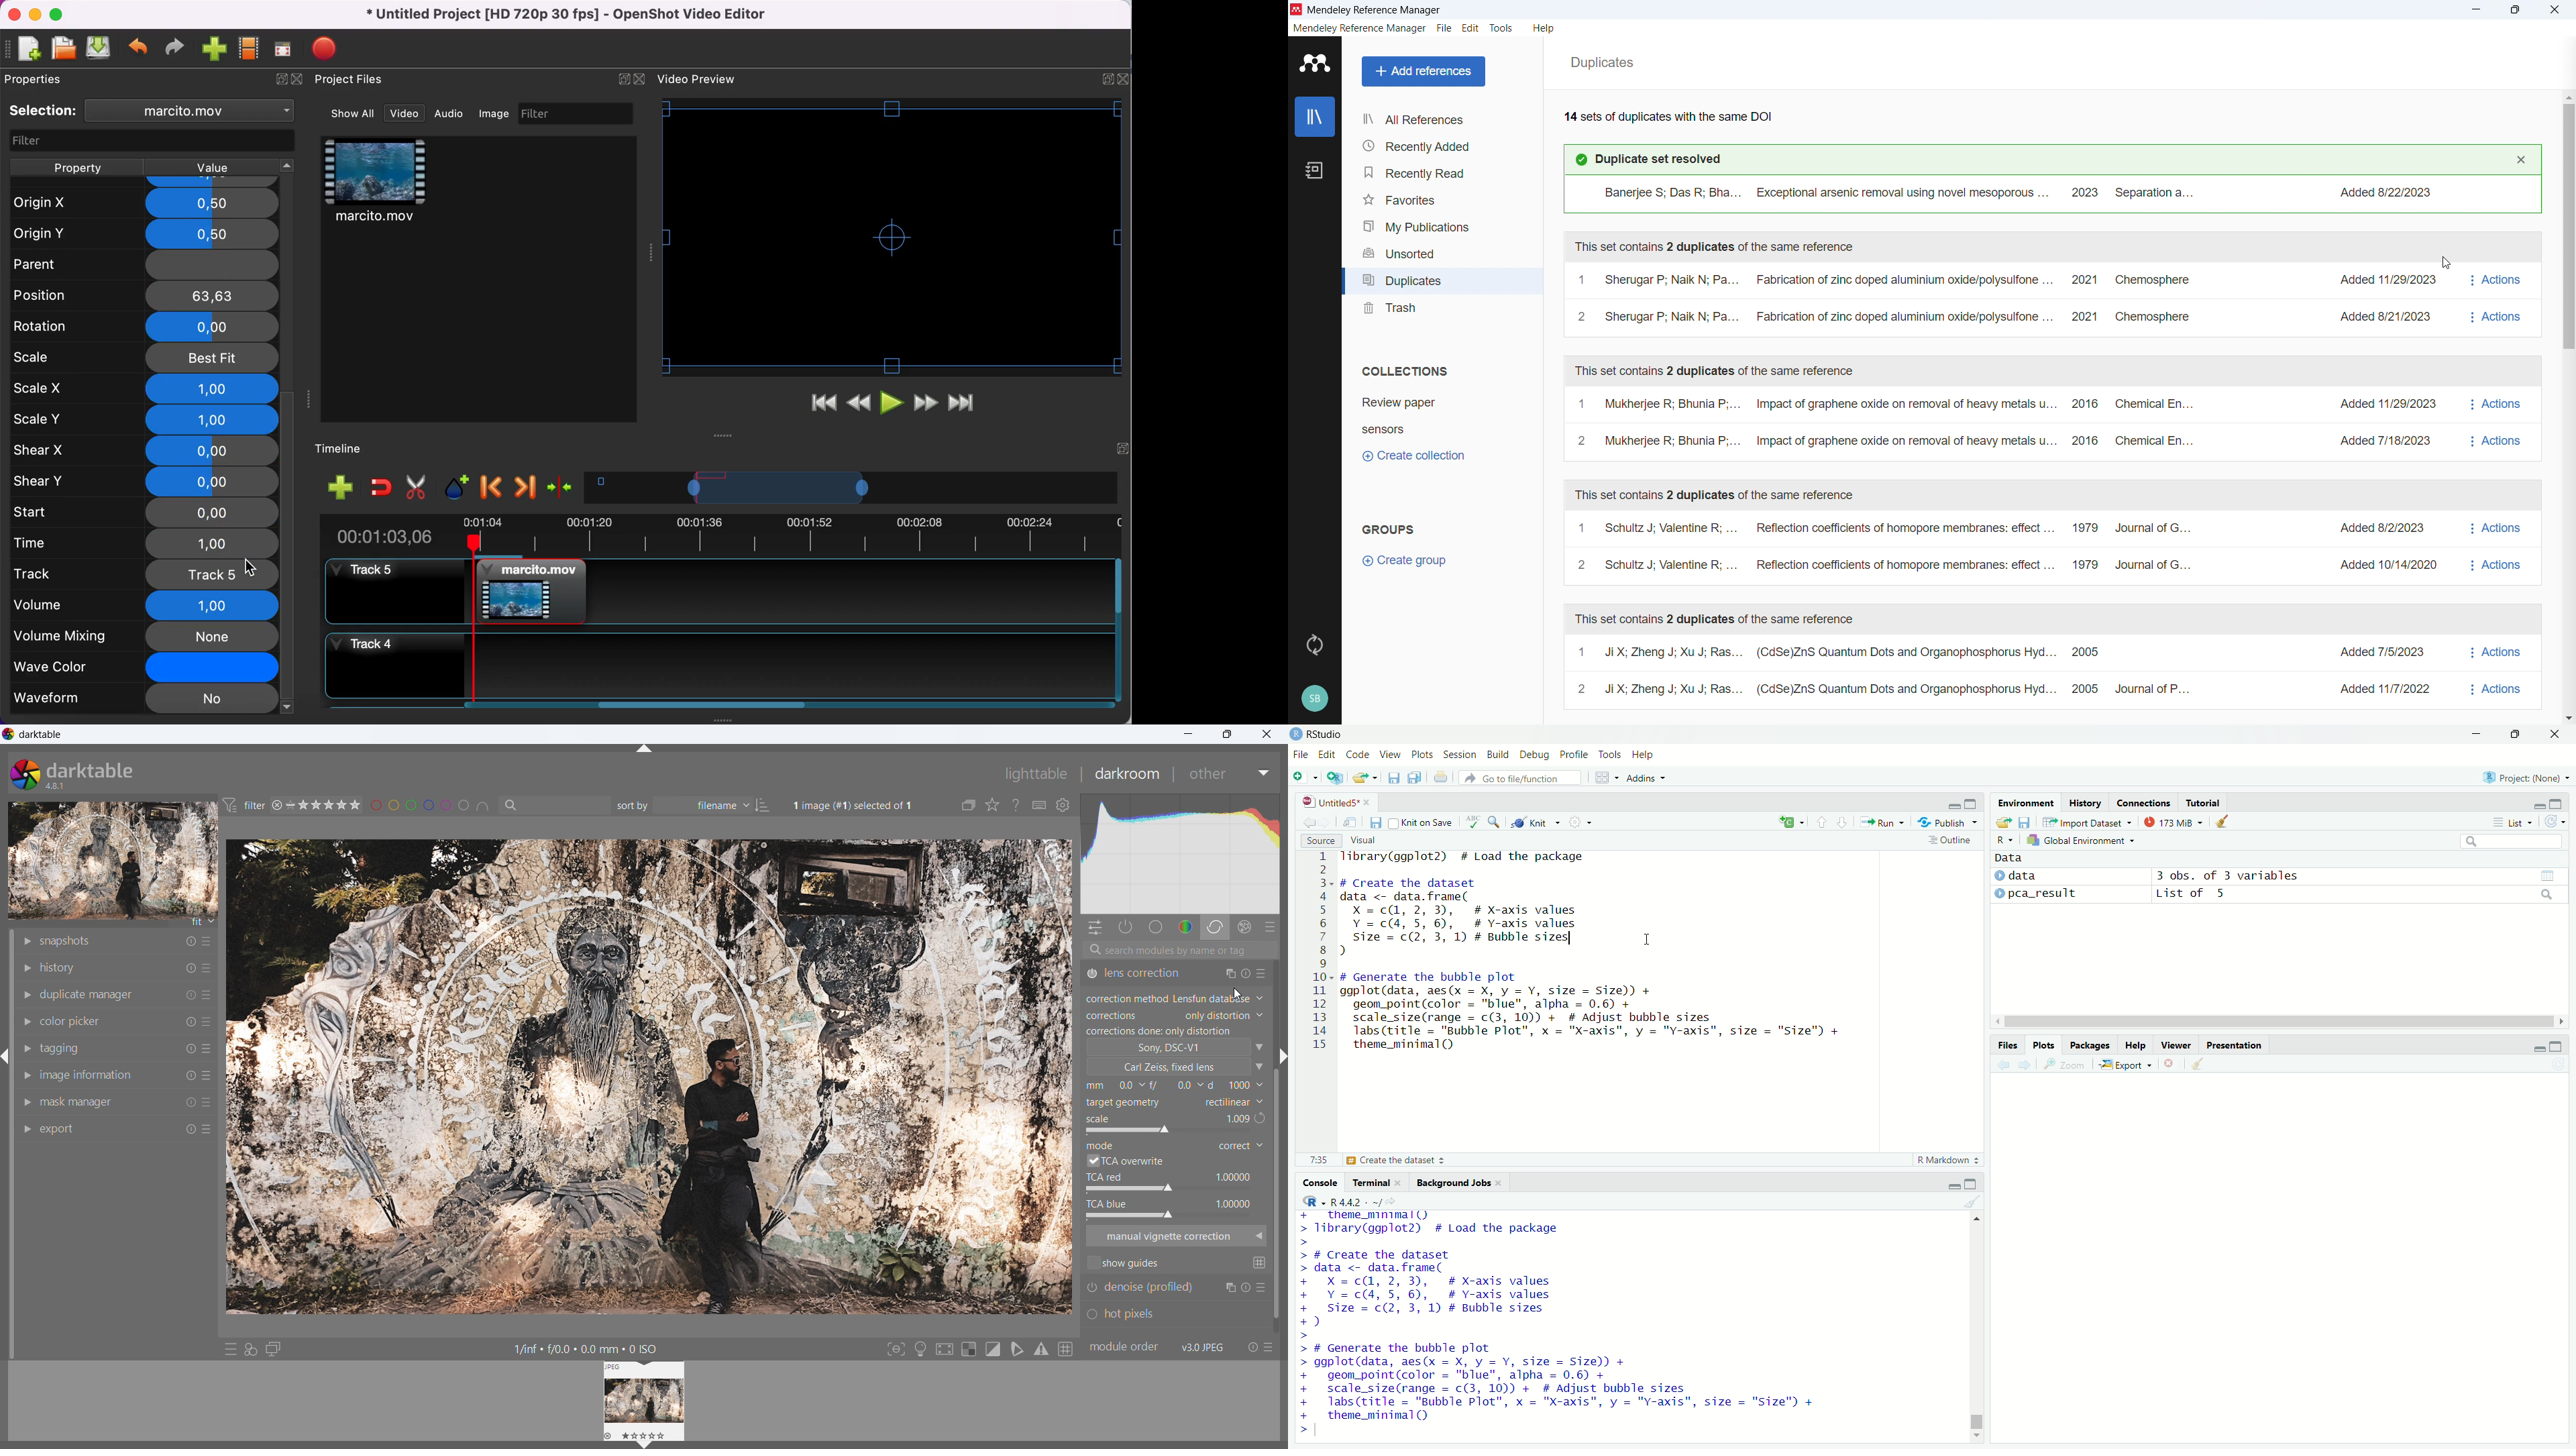 The image size is (2576, 1456). Describe the element at coordinates (1882, 300) in the screenshot. I see `Set of duplicates ` at that location.